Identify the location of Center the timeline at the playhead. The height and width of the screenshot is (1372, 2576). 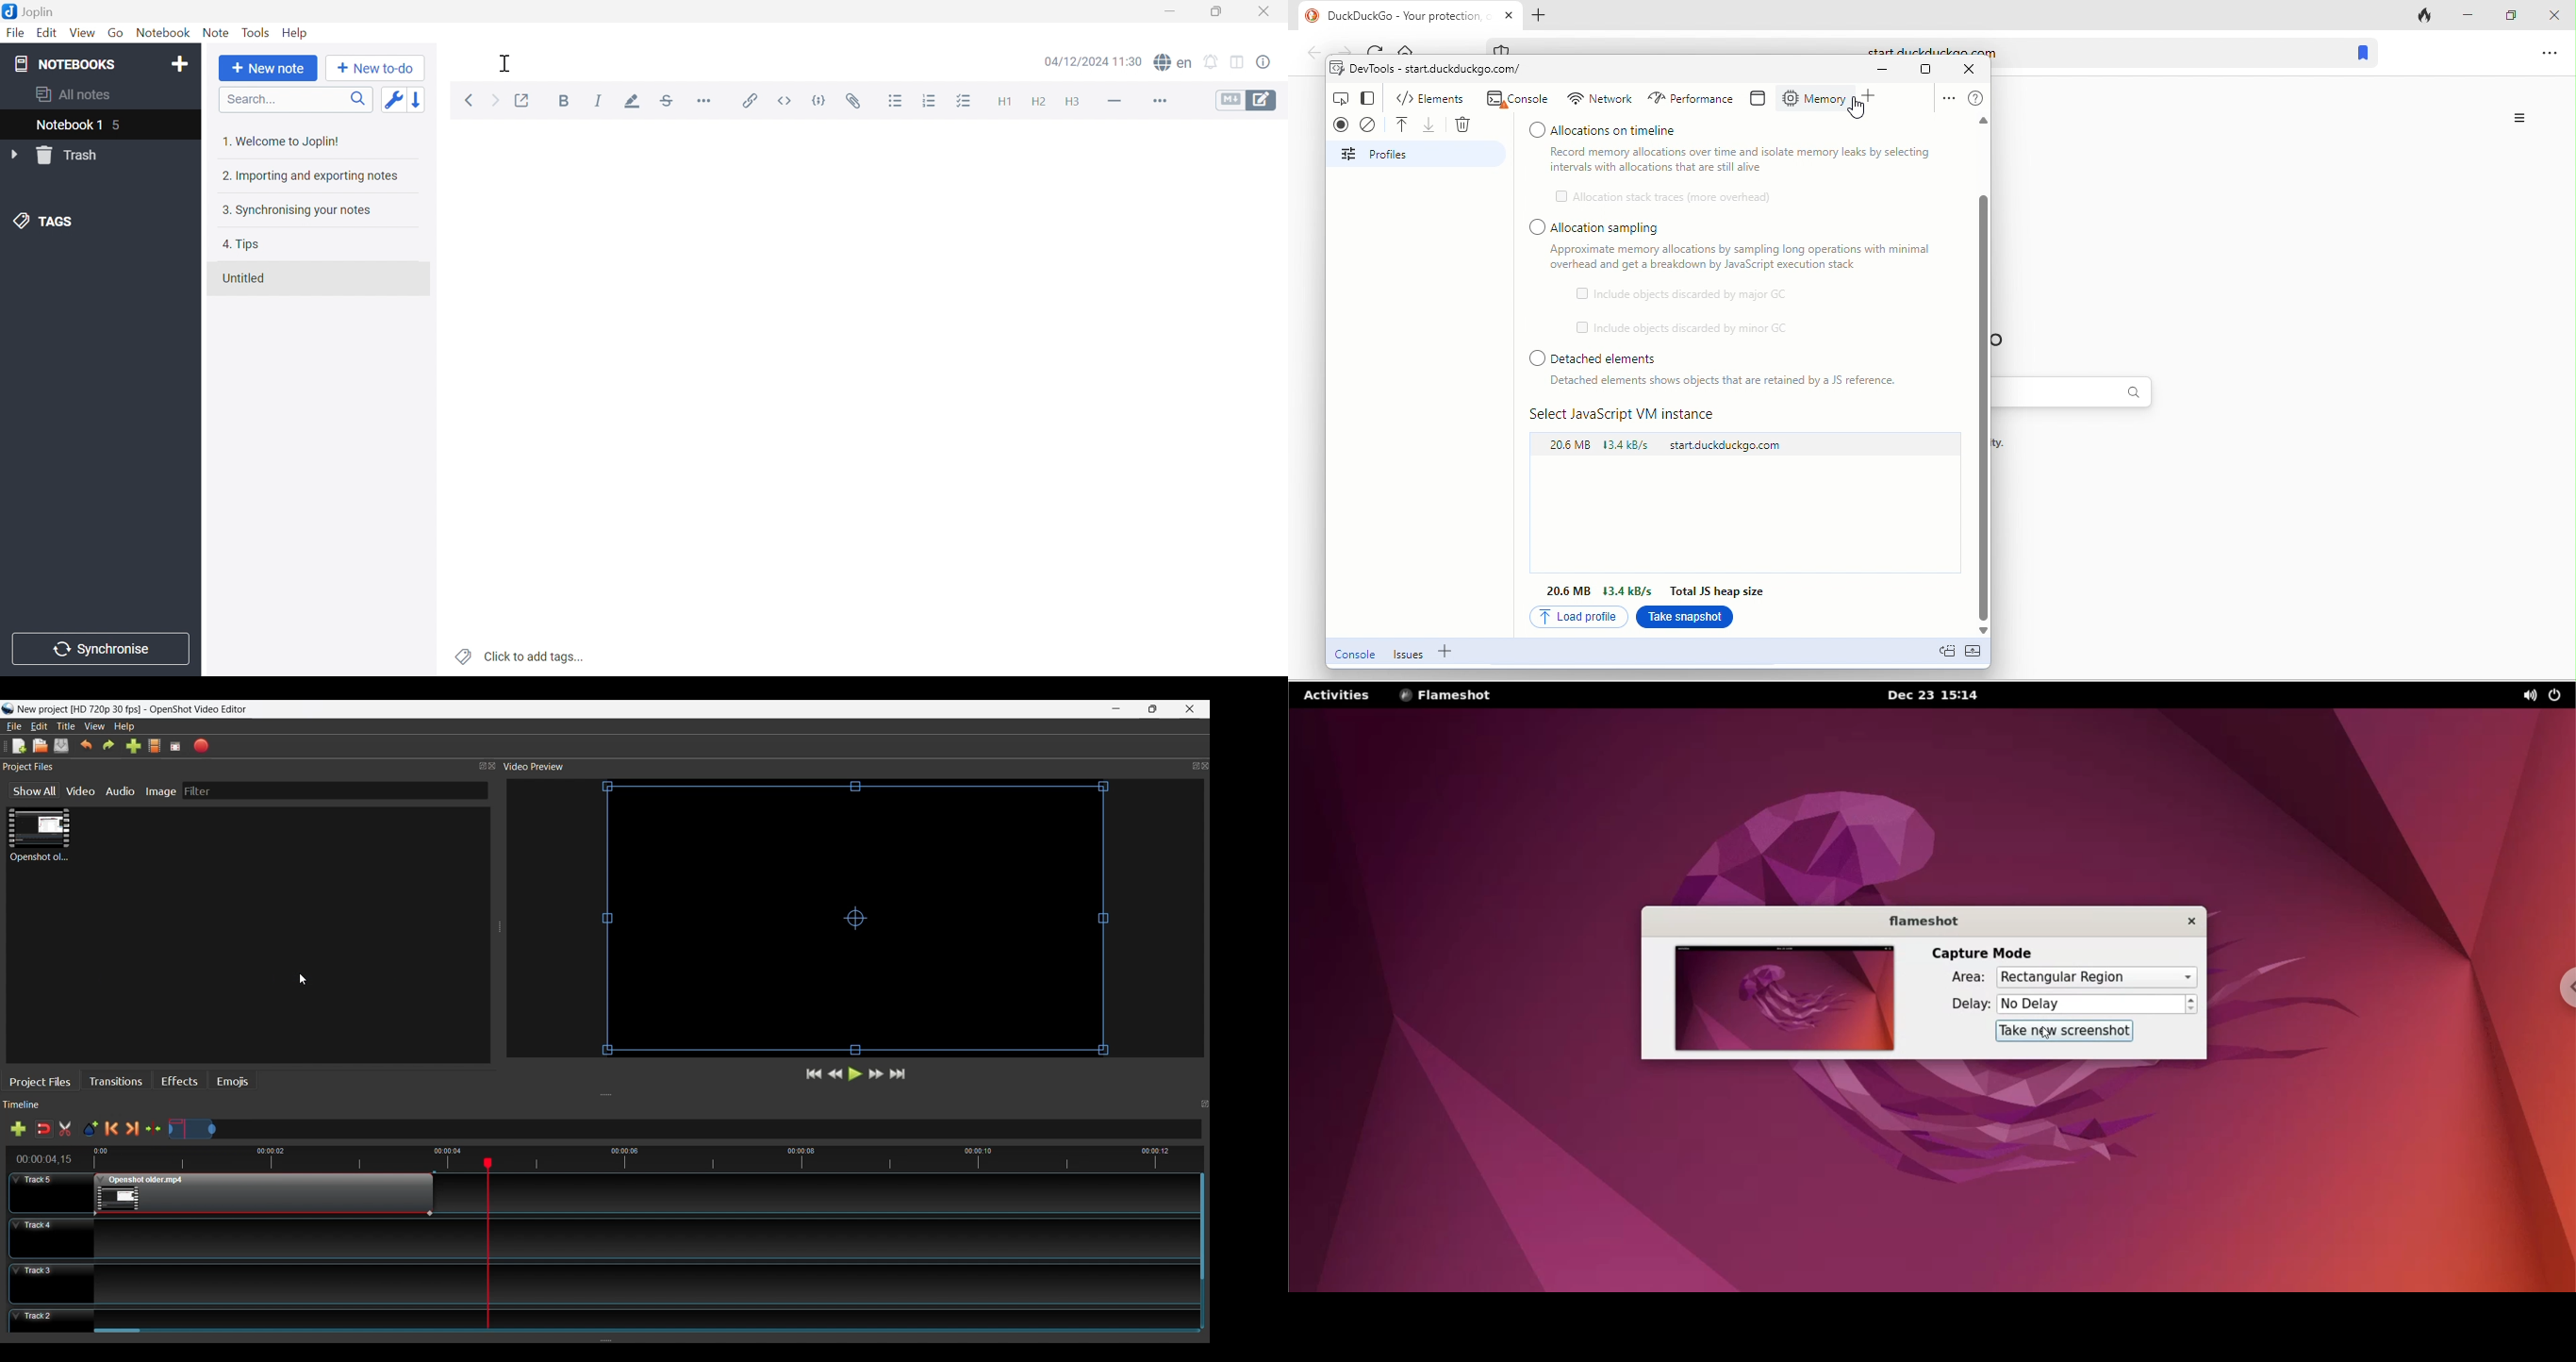
(156, 1129).